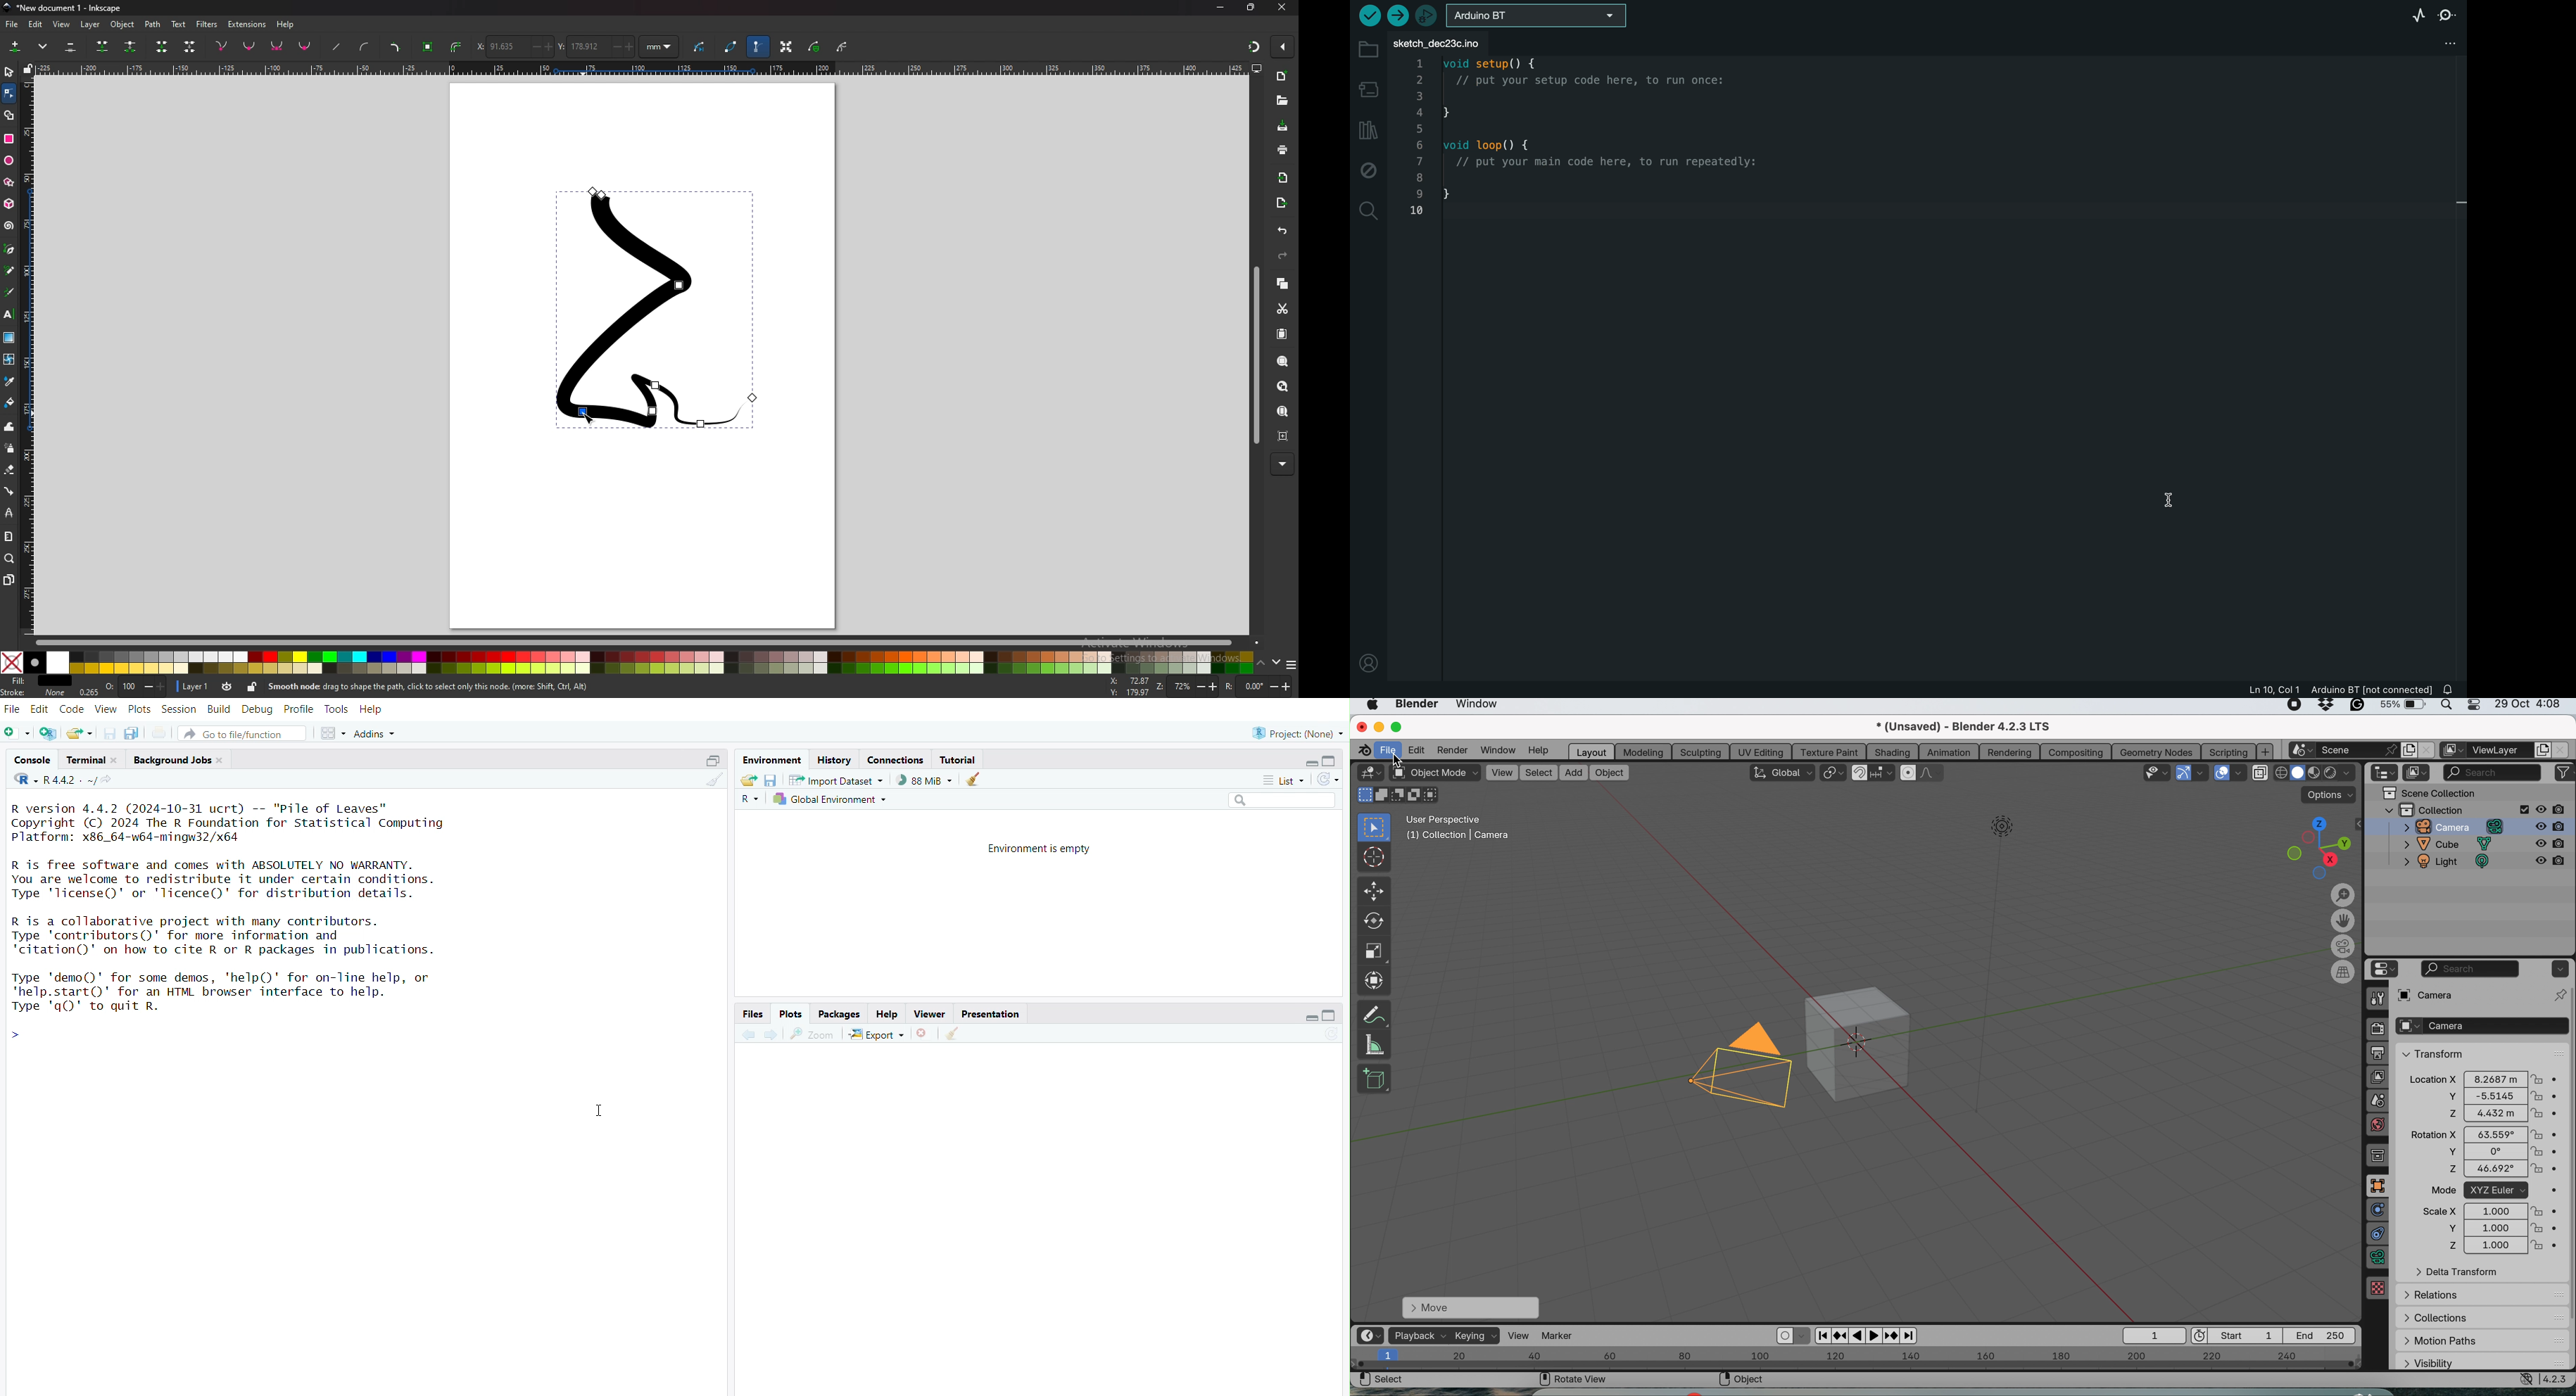  What do you see at coordinates (297, 707) in the screenshot?
I see `profile` at bounding box center [297, 707].